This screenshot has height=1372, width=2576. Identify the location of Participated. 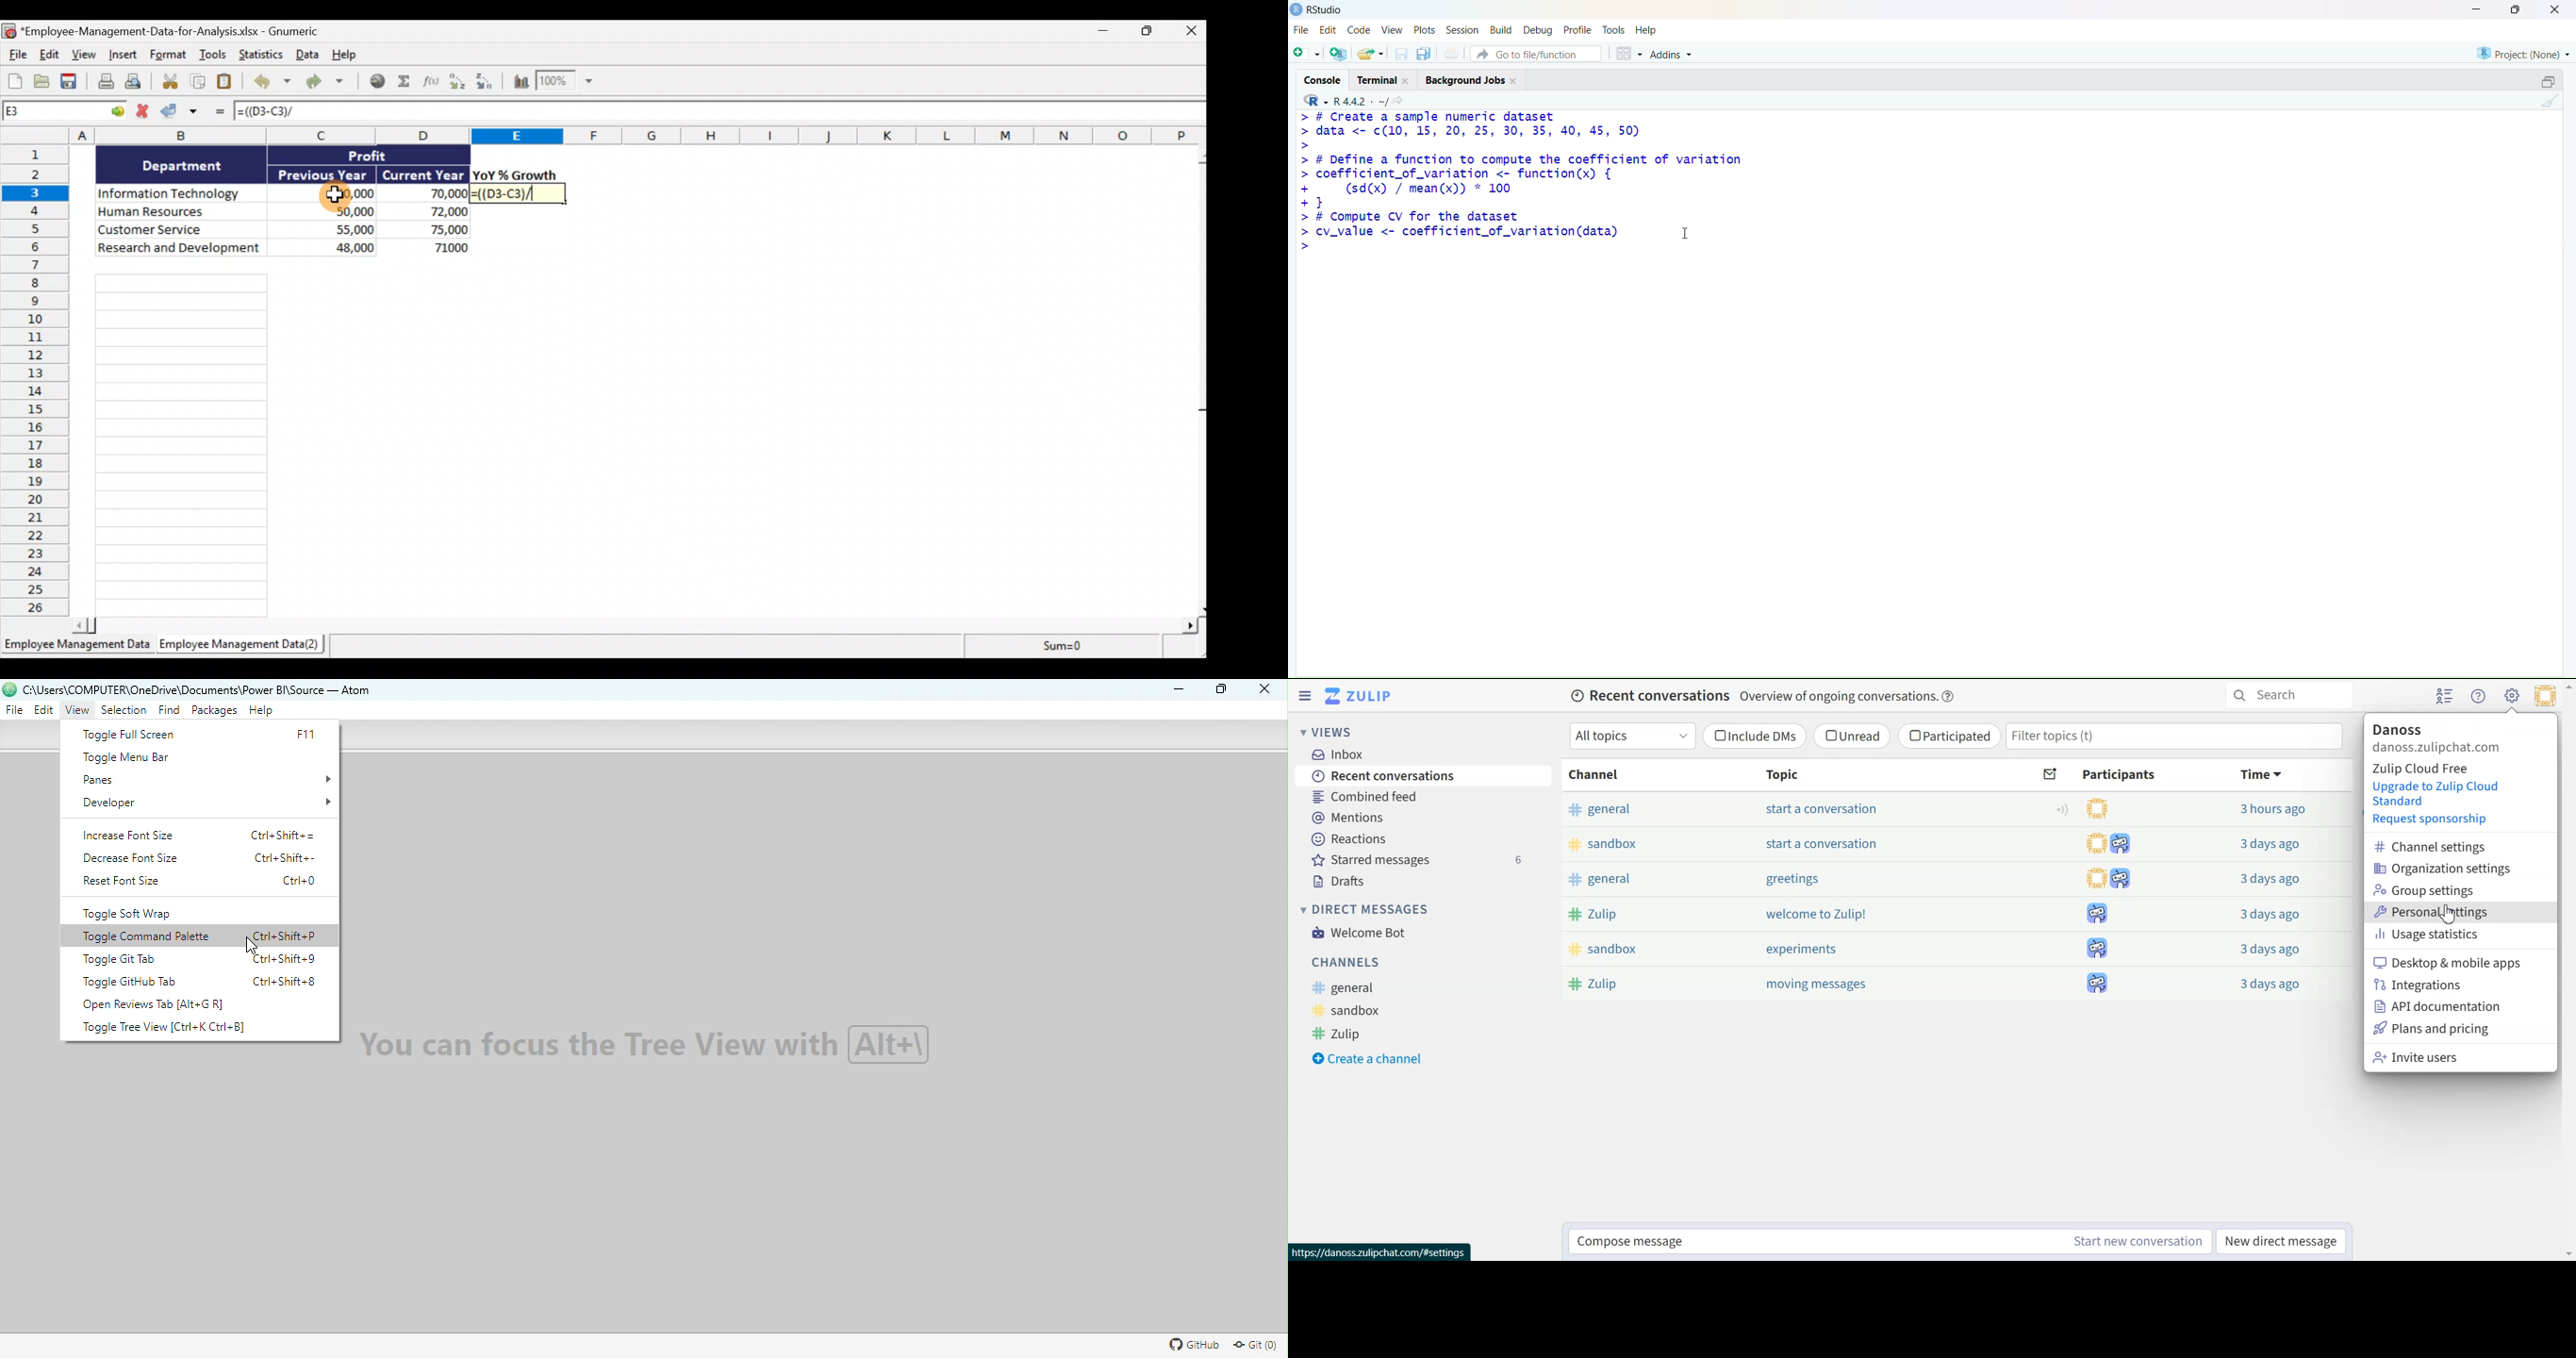
(1949, 736).